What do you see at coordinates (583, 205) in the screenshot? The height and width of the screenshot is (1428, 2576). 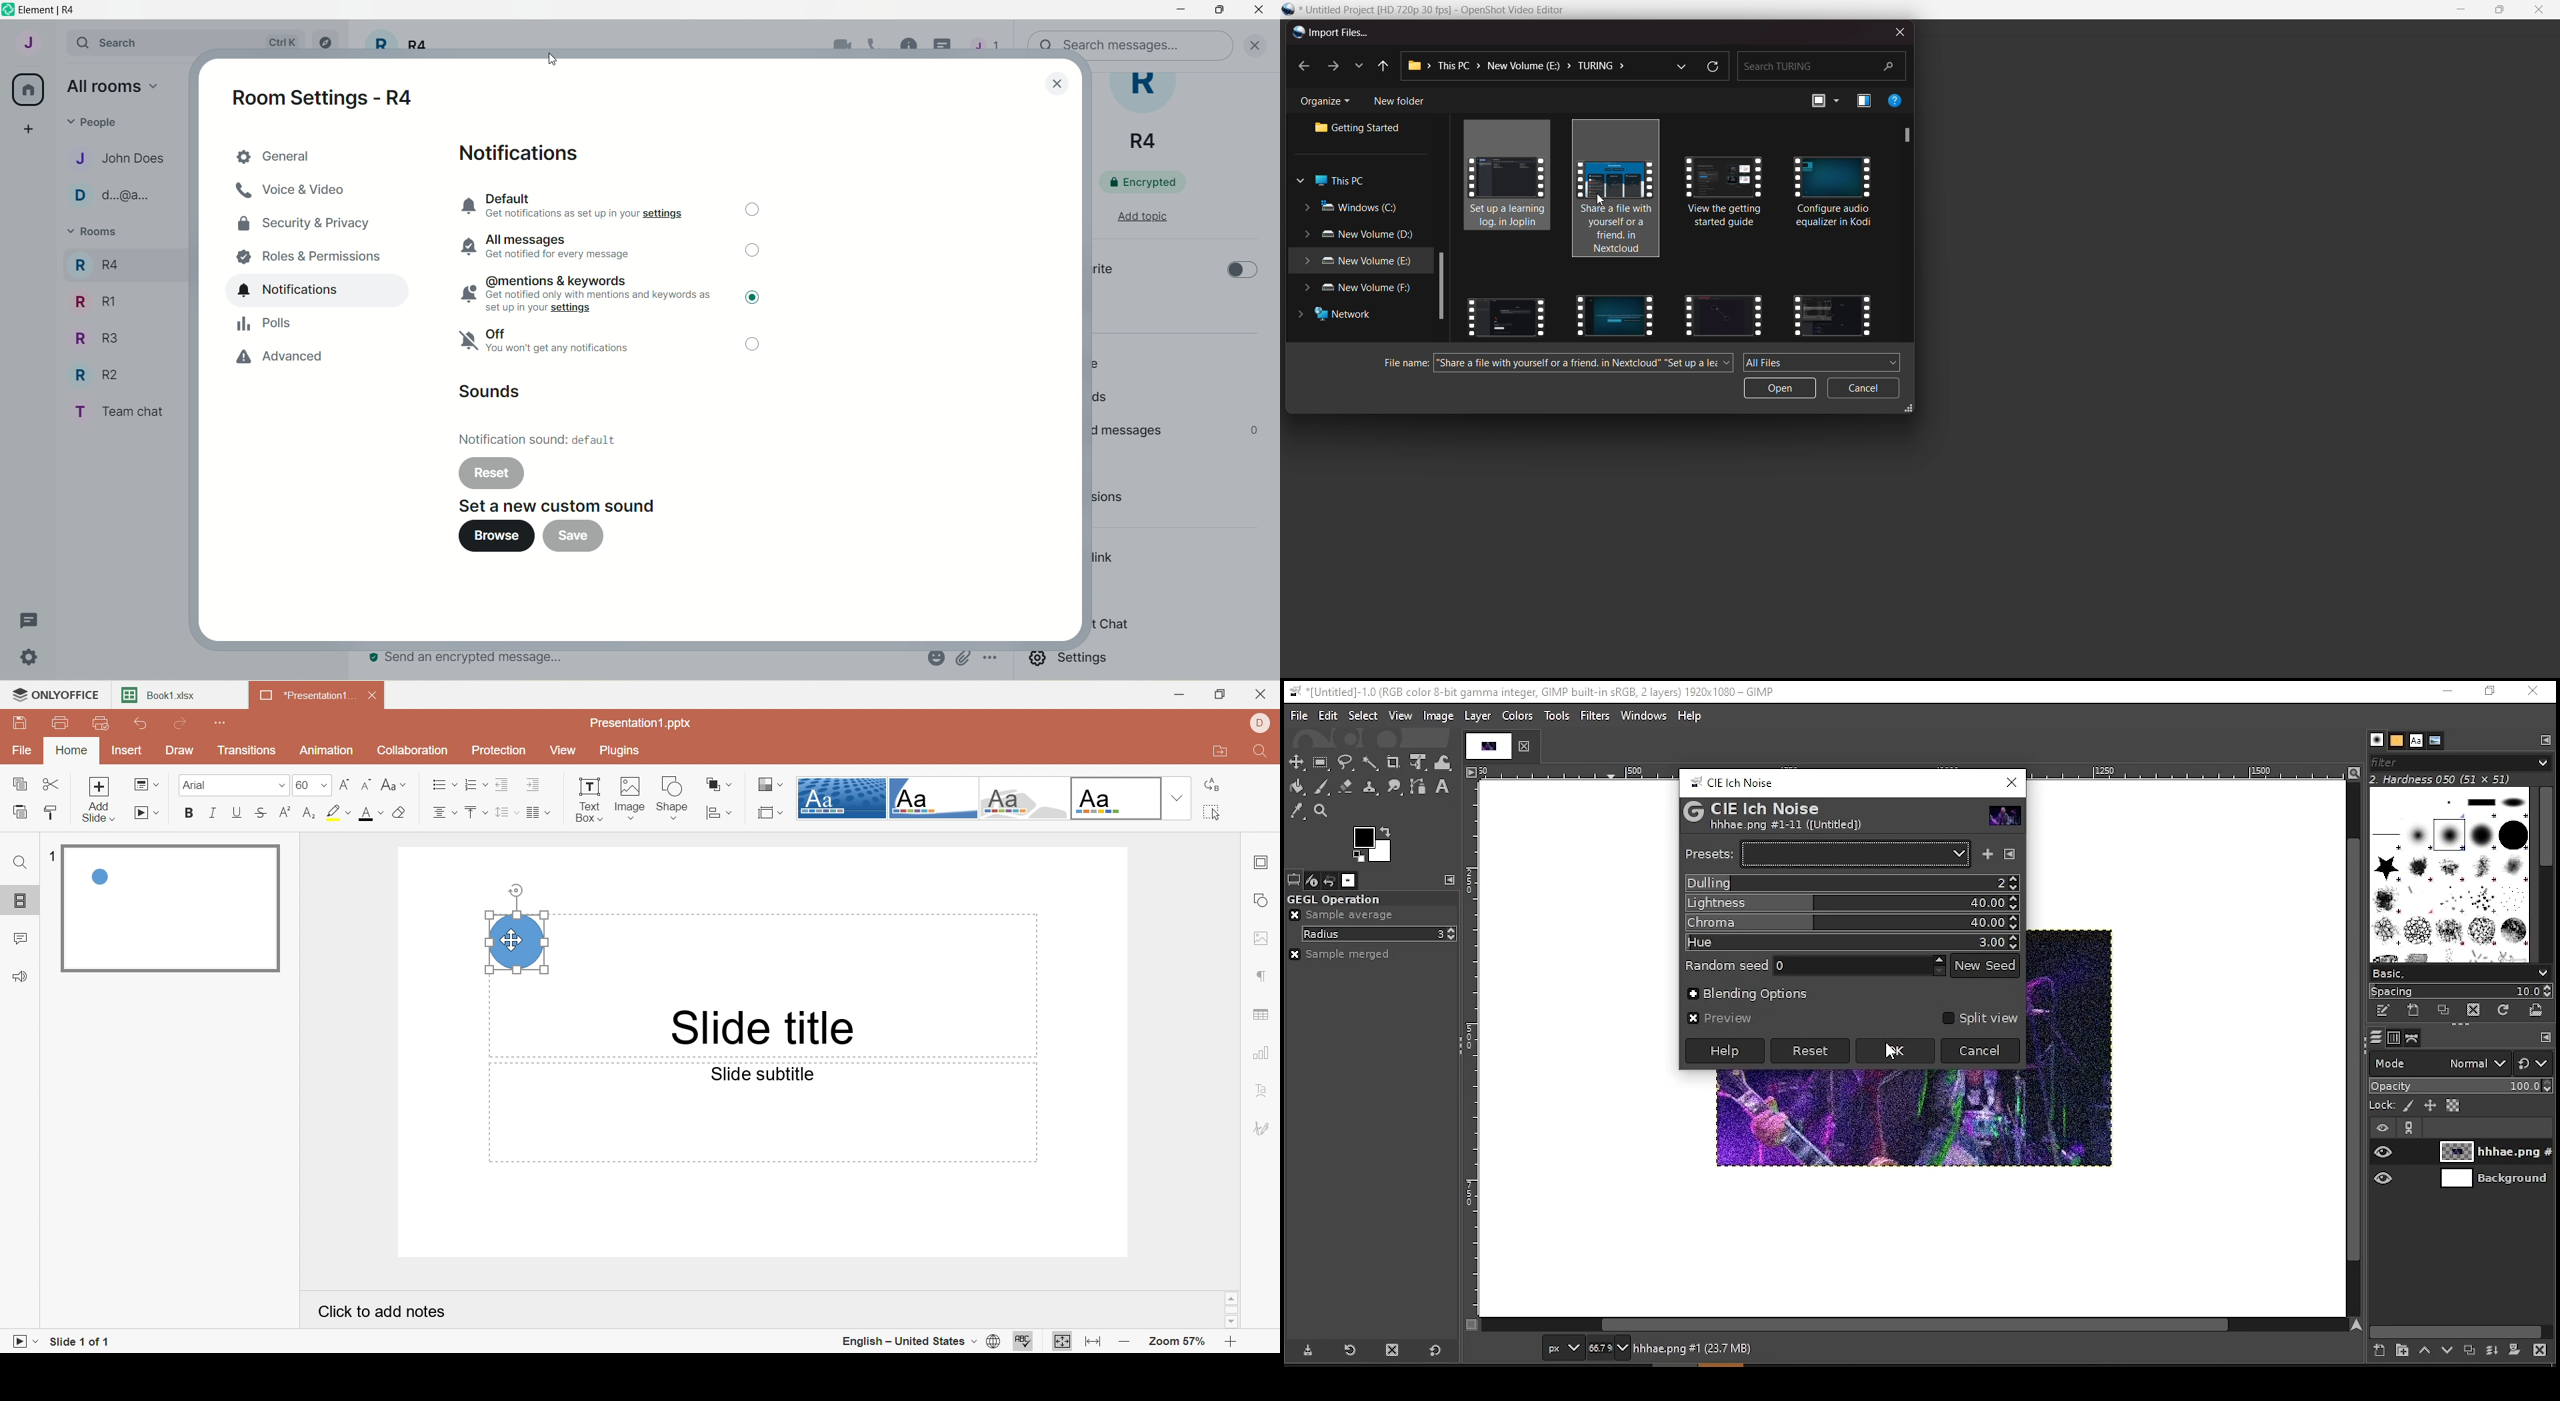 I see `a Default
** Get notifications as set up in your settings` at bounding box center [583, 205].